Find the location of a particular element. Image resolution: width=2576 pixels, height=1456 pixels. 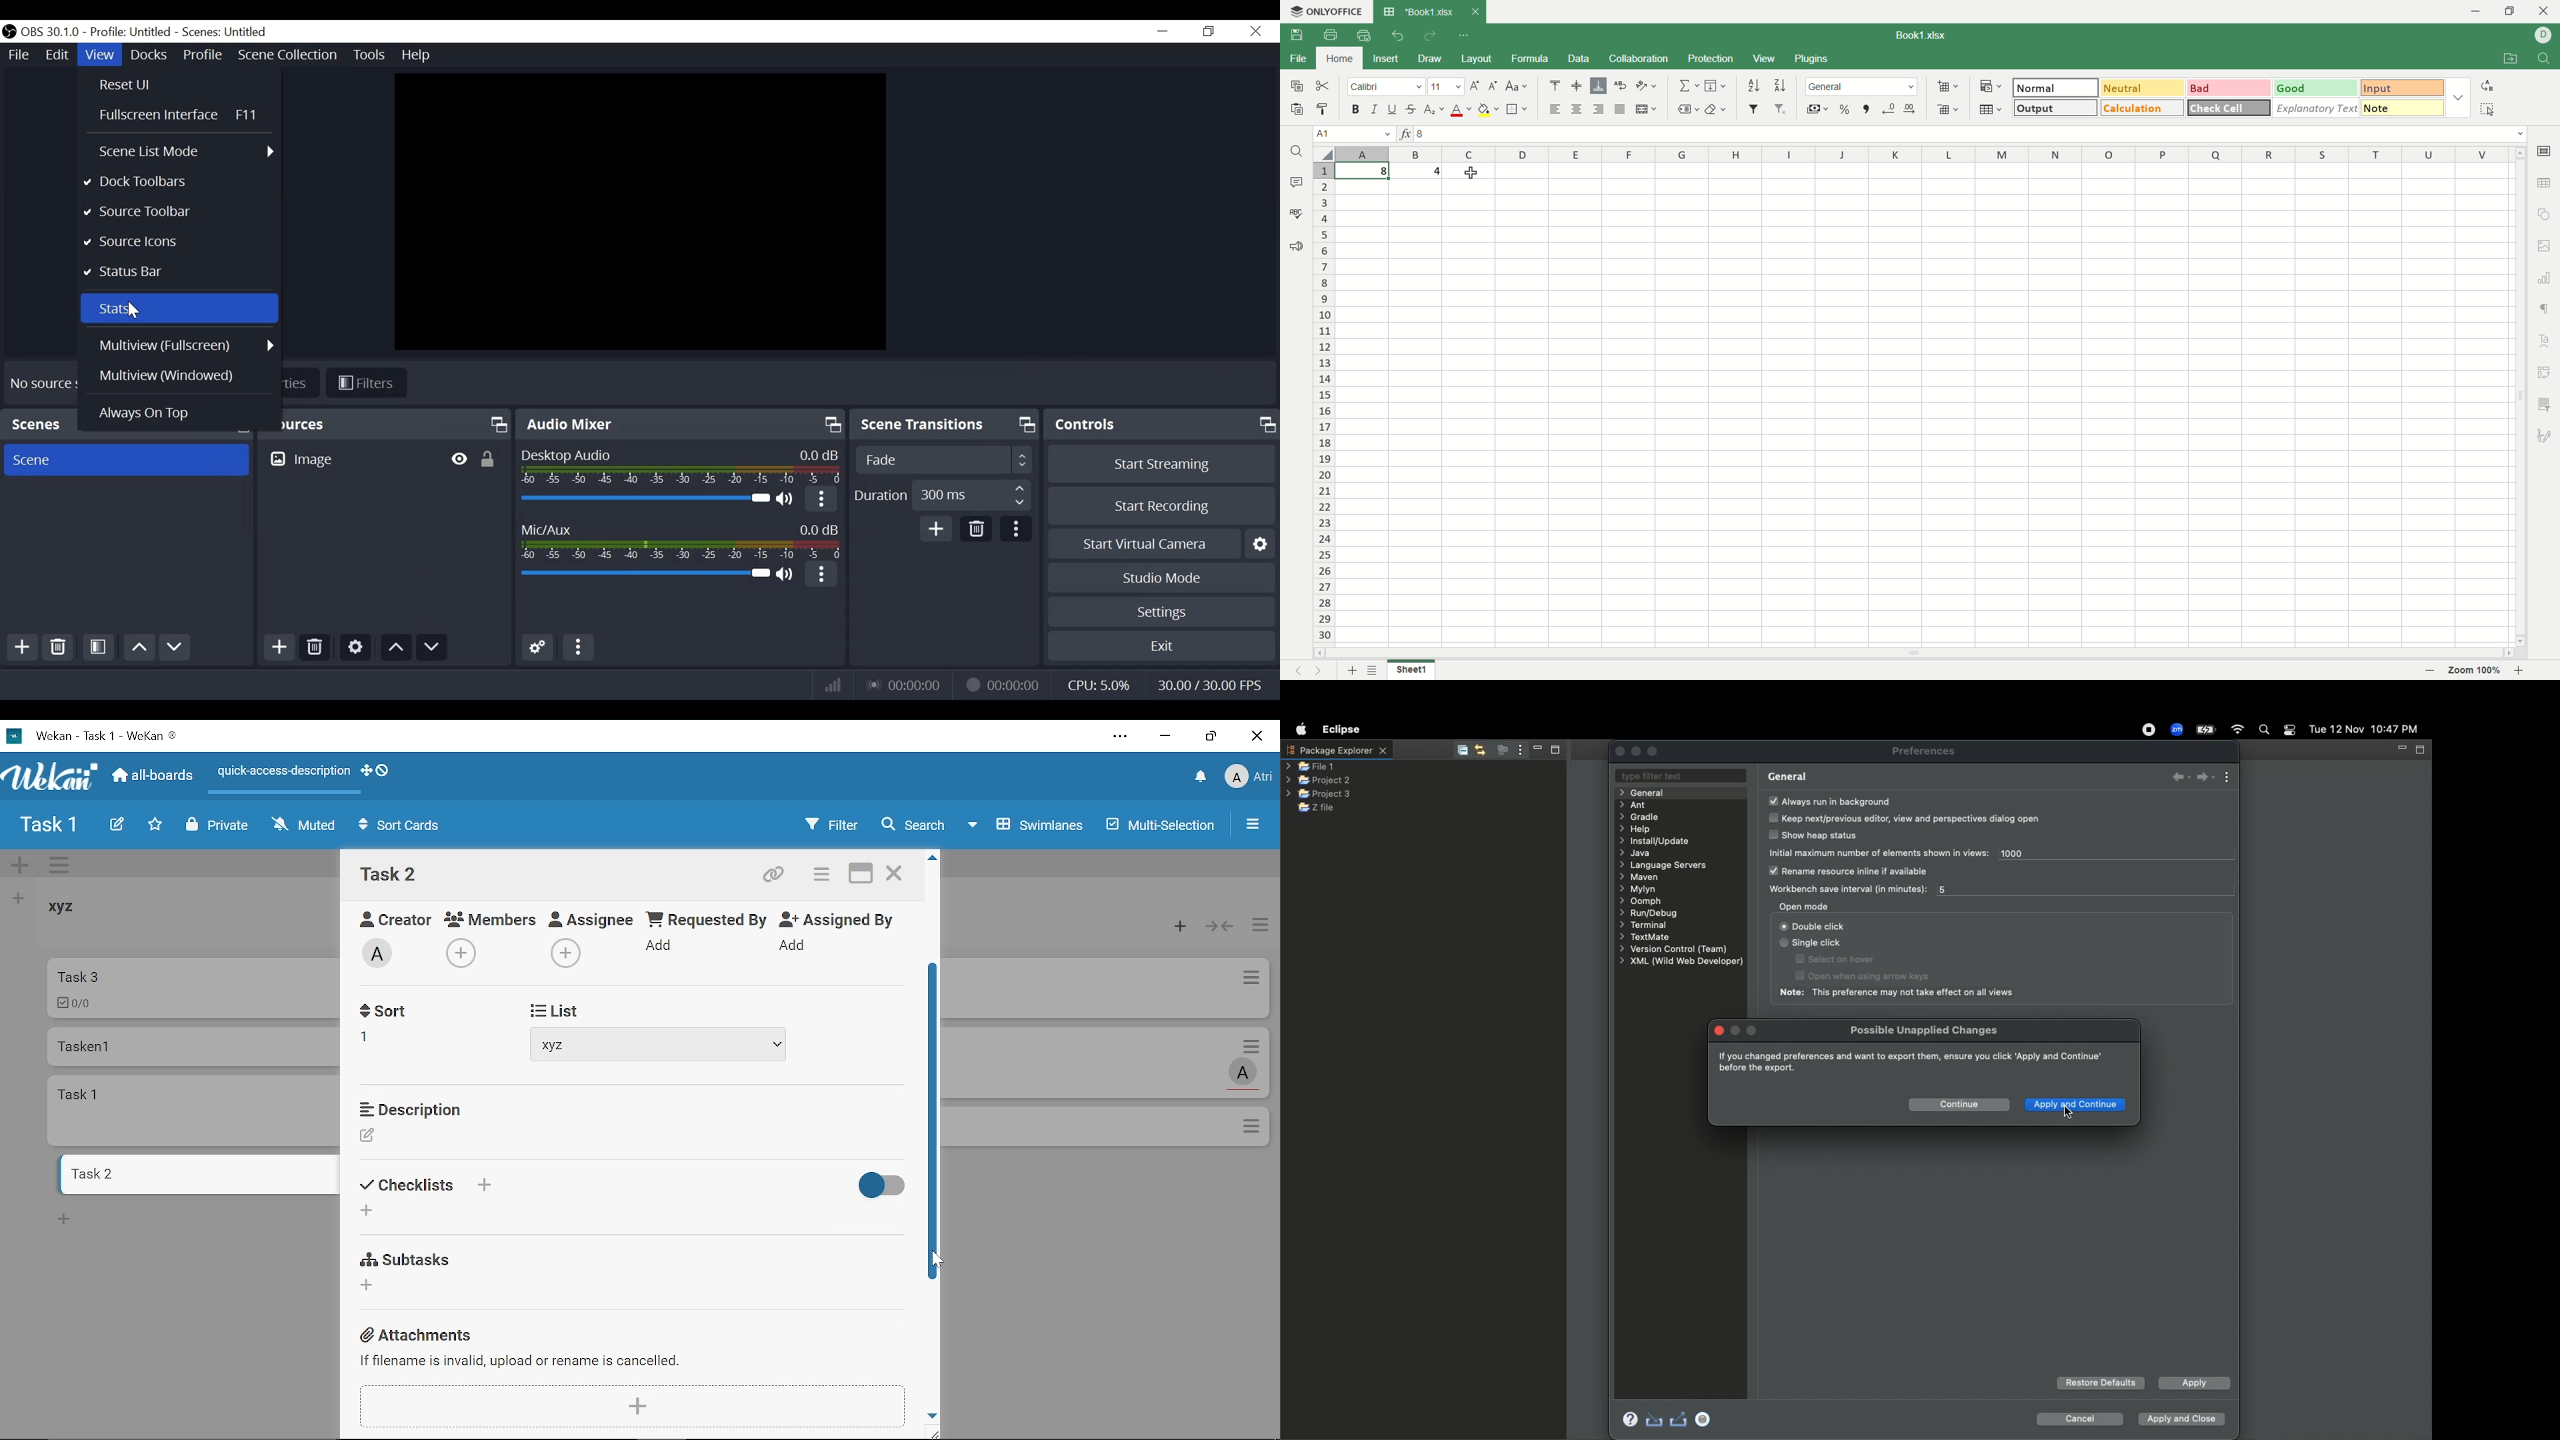

Description is located at coordinates (410, 1107).